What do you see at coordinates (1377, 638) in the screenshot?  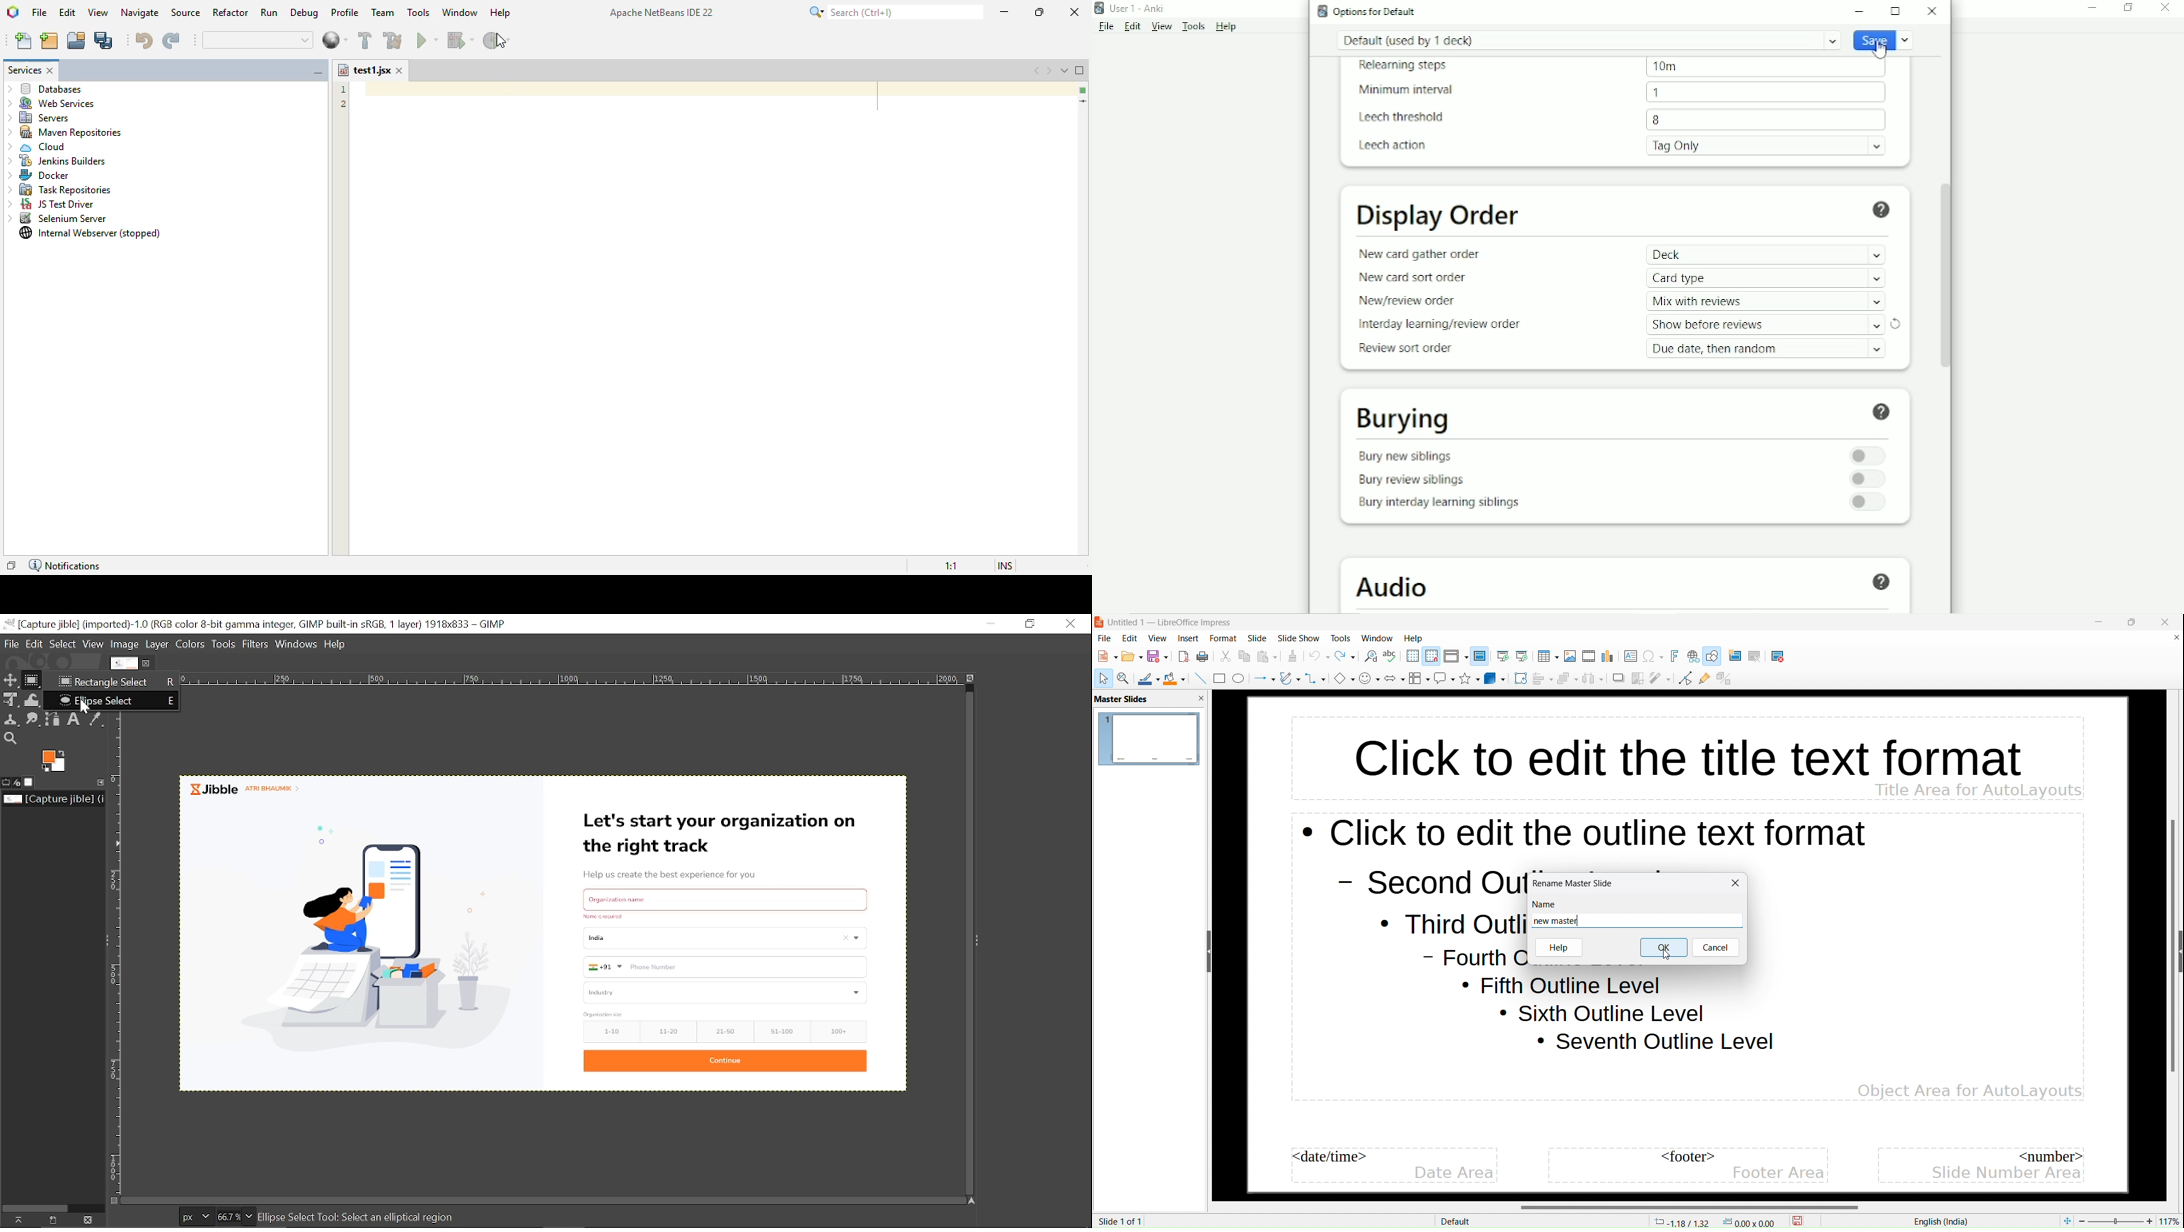 I see `window` at bounding box center [1377, 638].